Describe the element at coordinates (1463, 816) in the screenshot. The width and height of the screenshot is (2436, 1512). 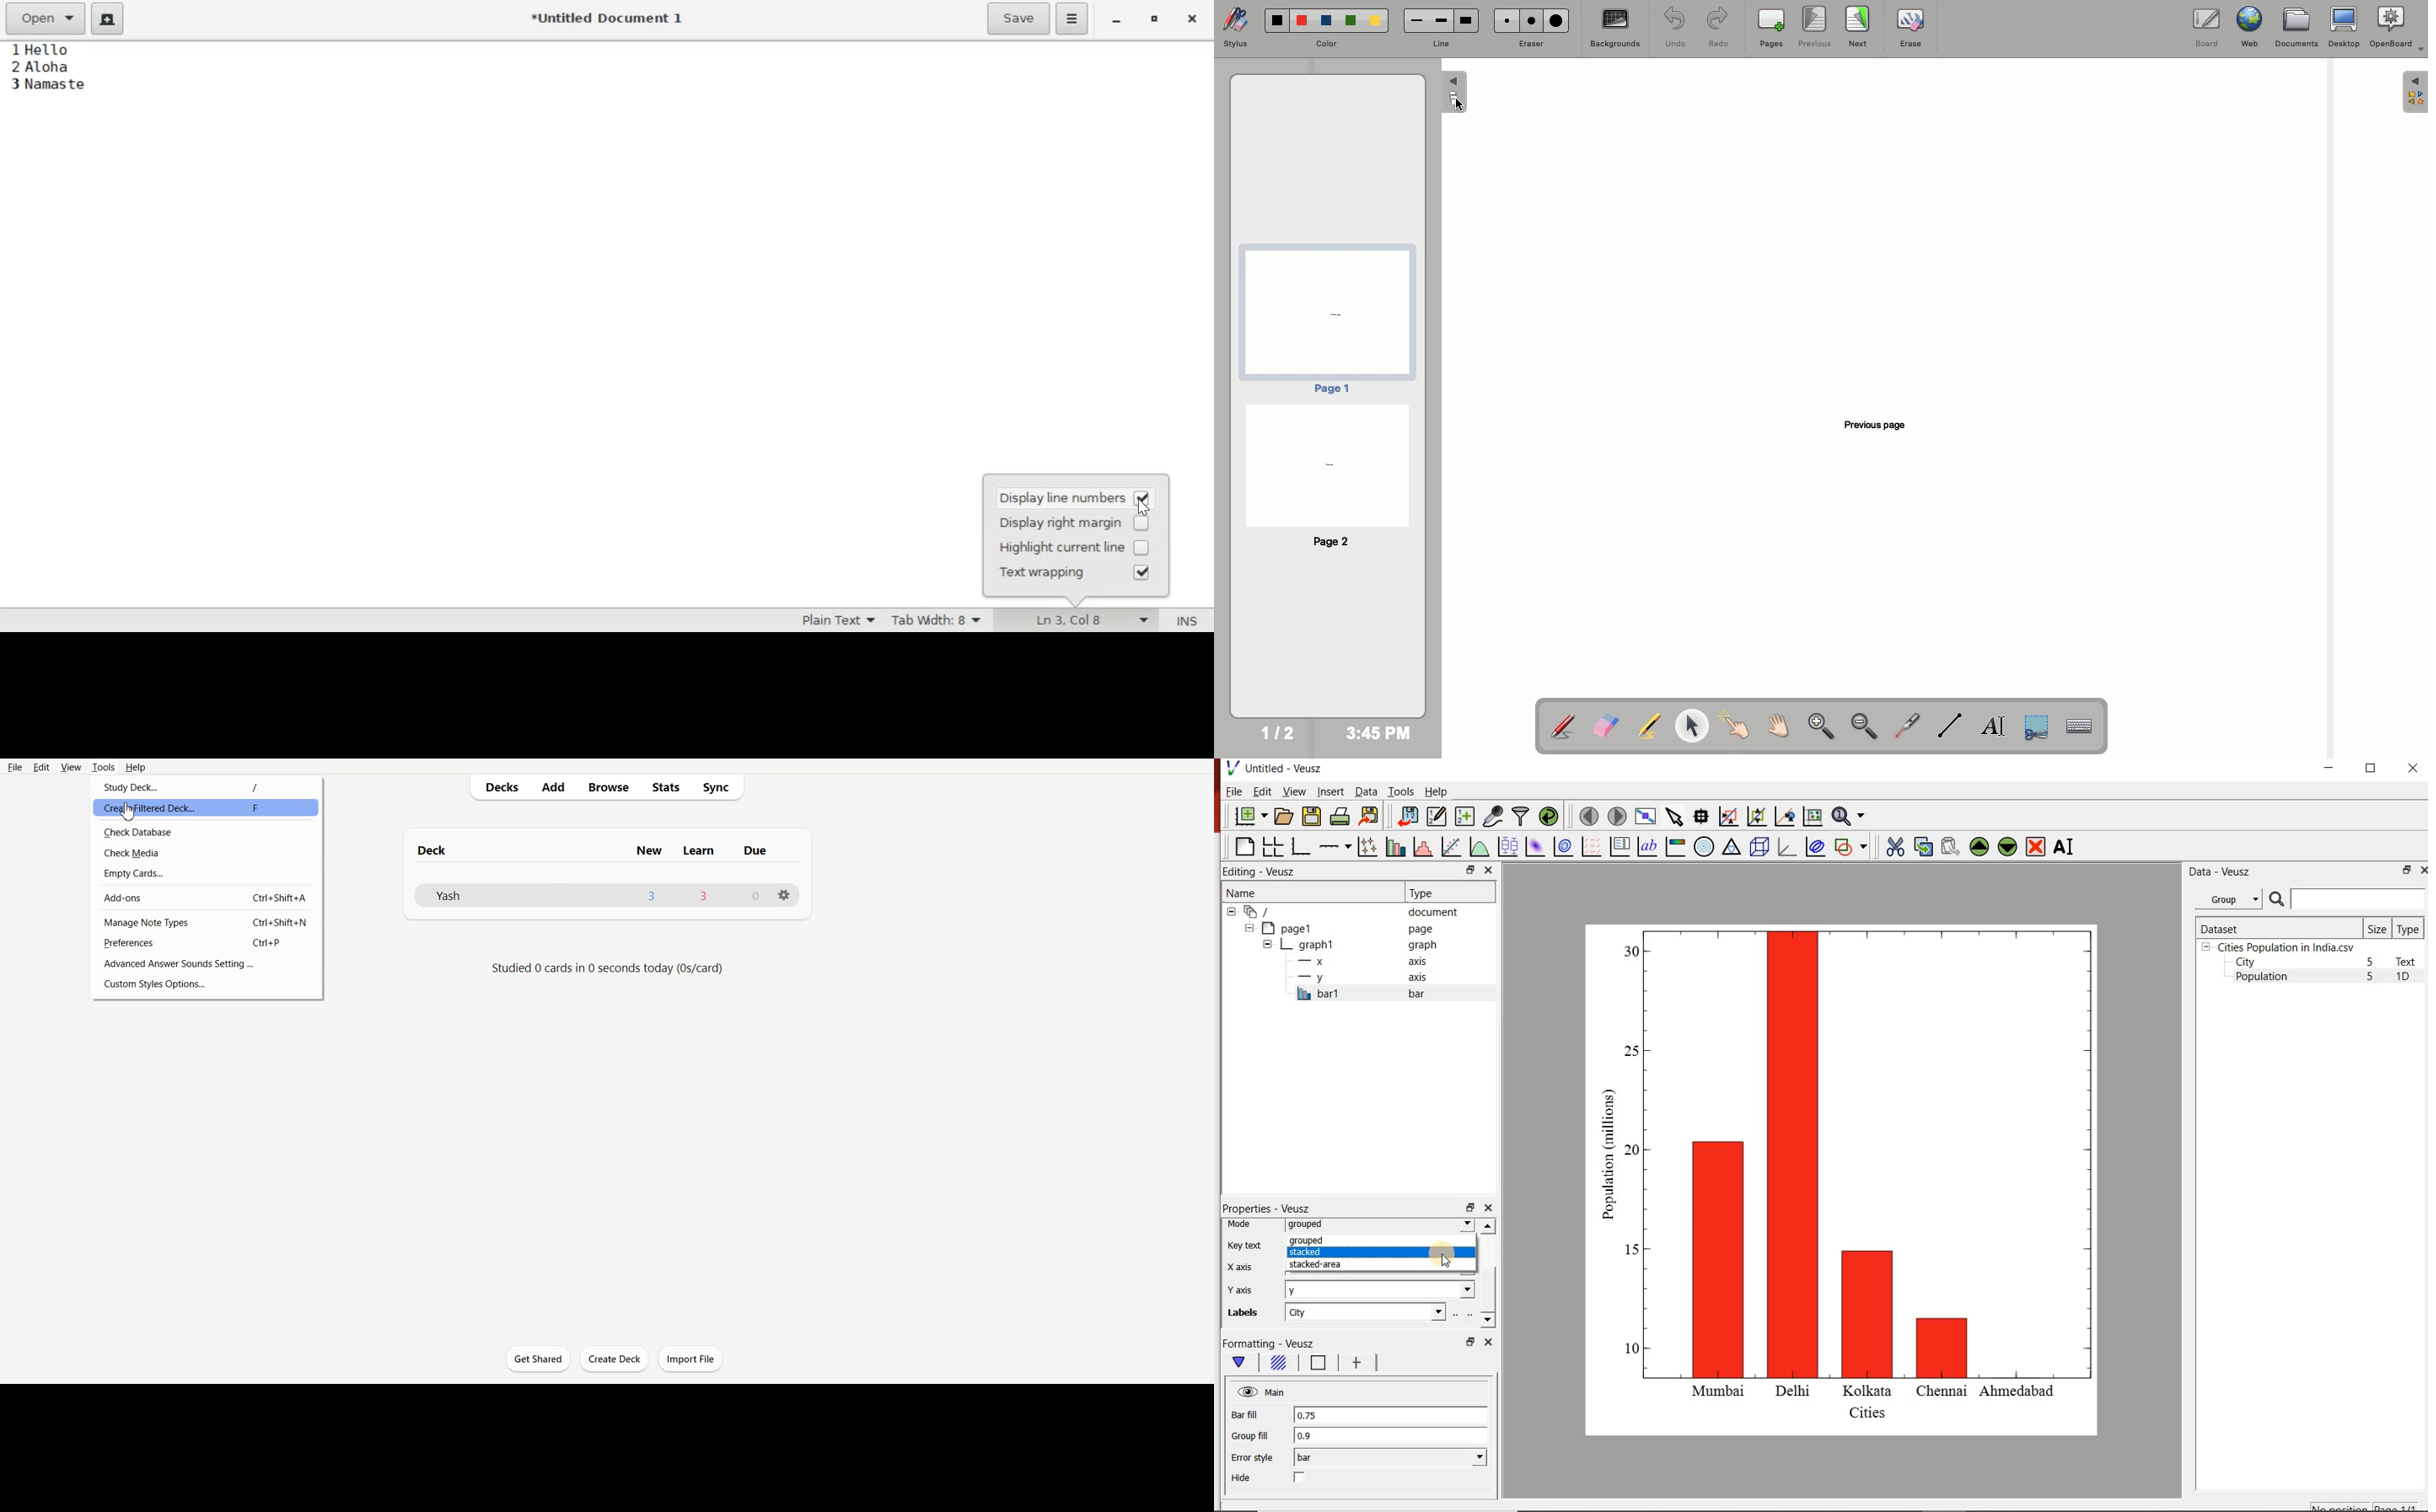
I see `create new datasets using available options` at that location.